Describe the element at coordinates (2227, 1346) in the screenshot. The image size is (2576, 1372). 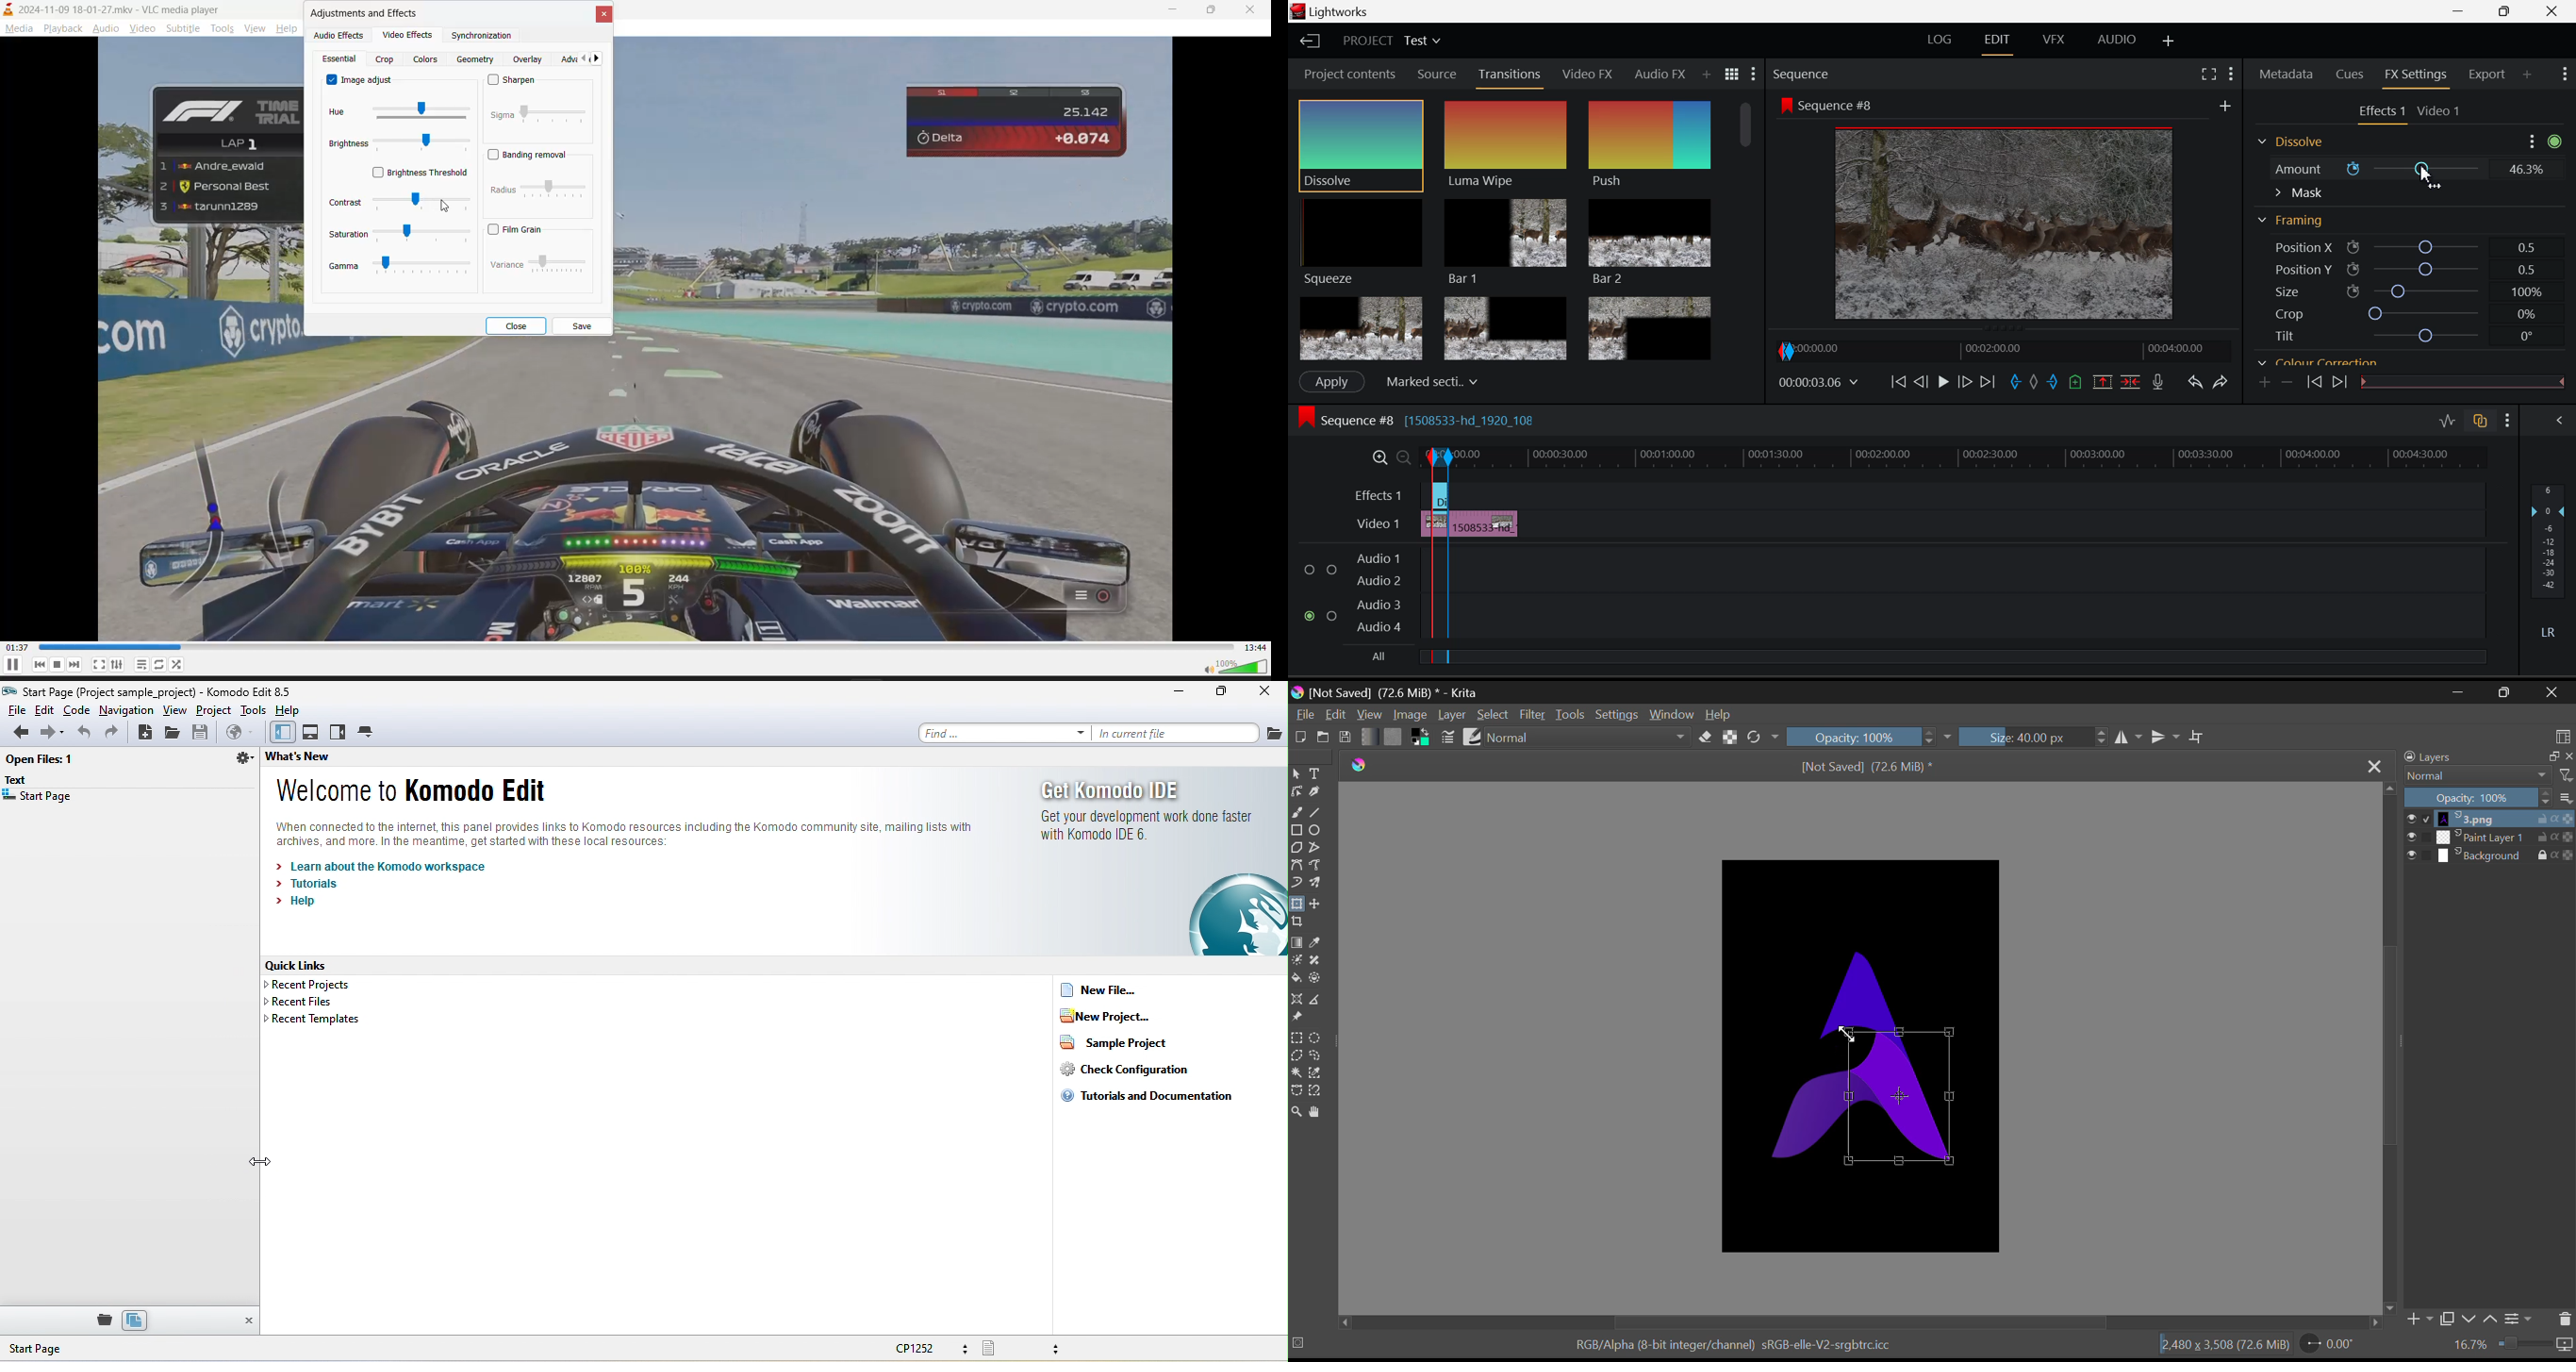
I see `[2.480 x 3,508 (71.4 MiB)` at that location.